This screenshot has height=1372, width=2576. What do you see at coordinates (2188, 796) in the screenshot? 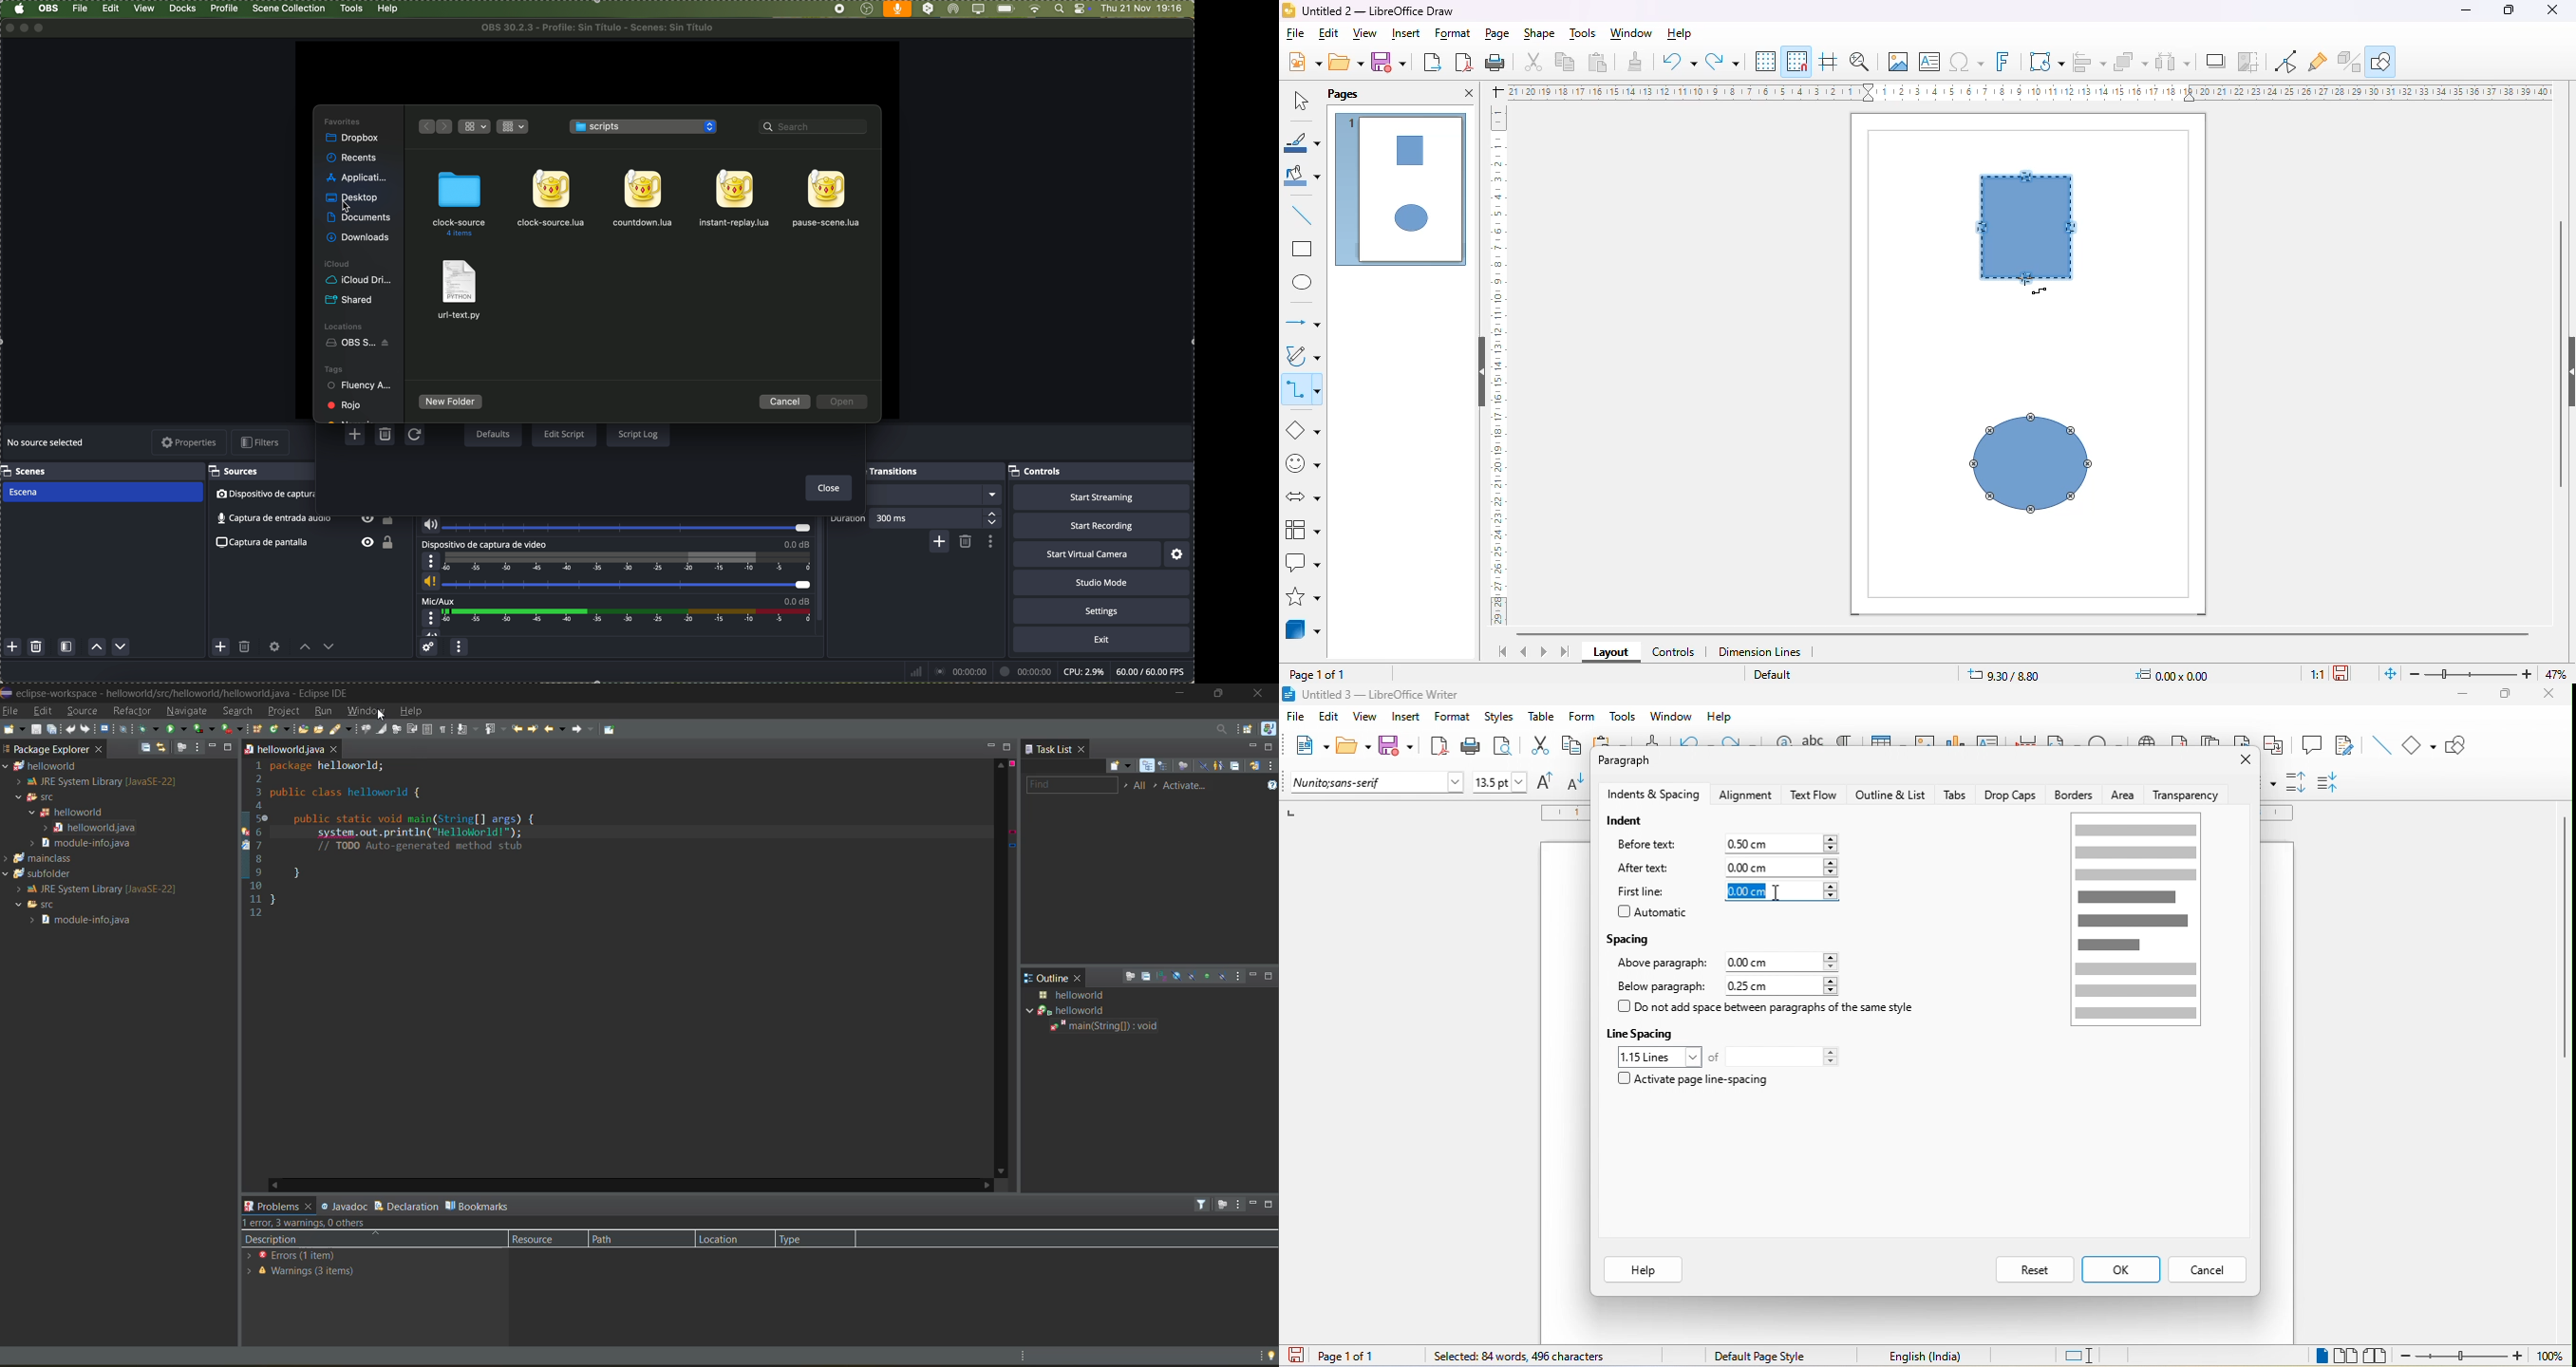
I see `transparency` at bounding box center [2188, 796].